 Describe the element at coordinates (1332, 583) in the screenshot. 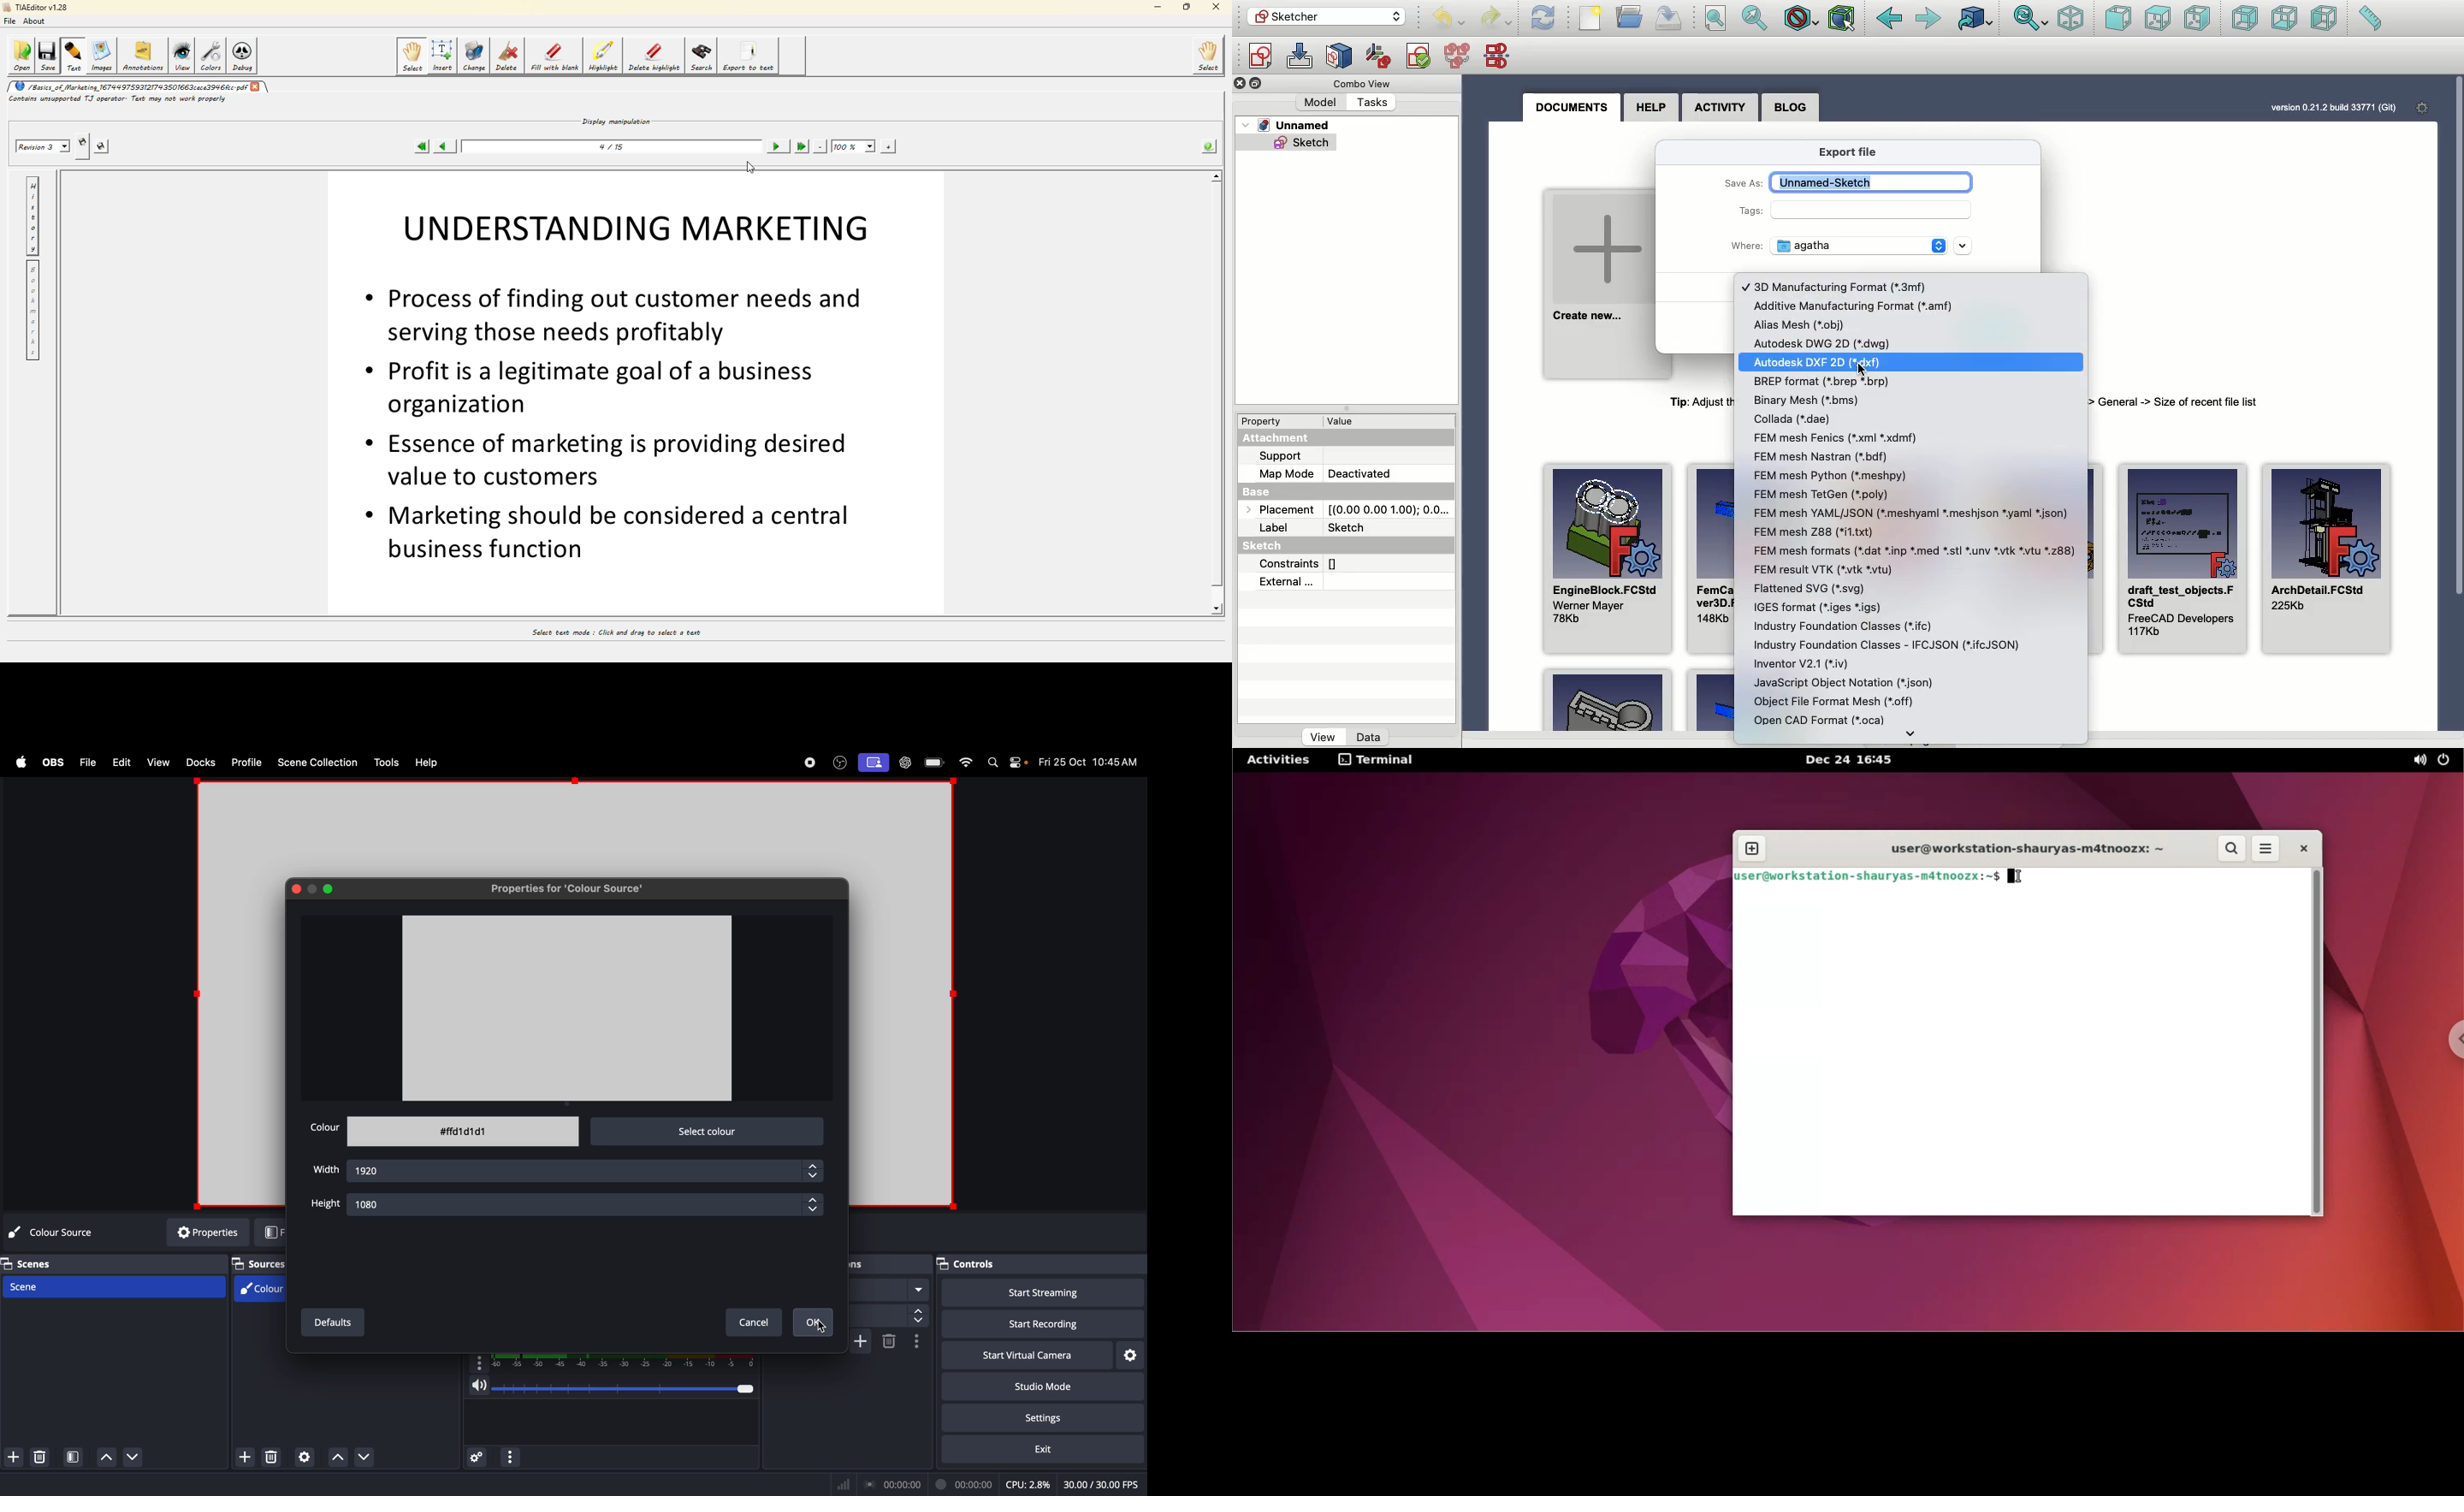

I see `External...` at that location.